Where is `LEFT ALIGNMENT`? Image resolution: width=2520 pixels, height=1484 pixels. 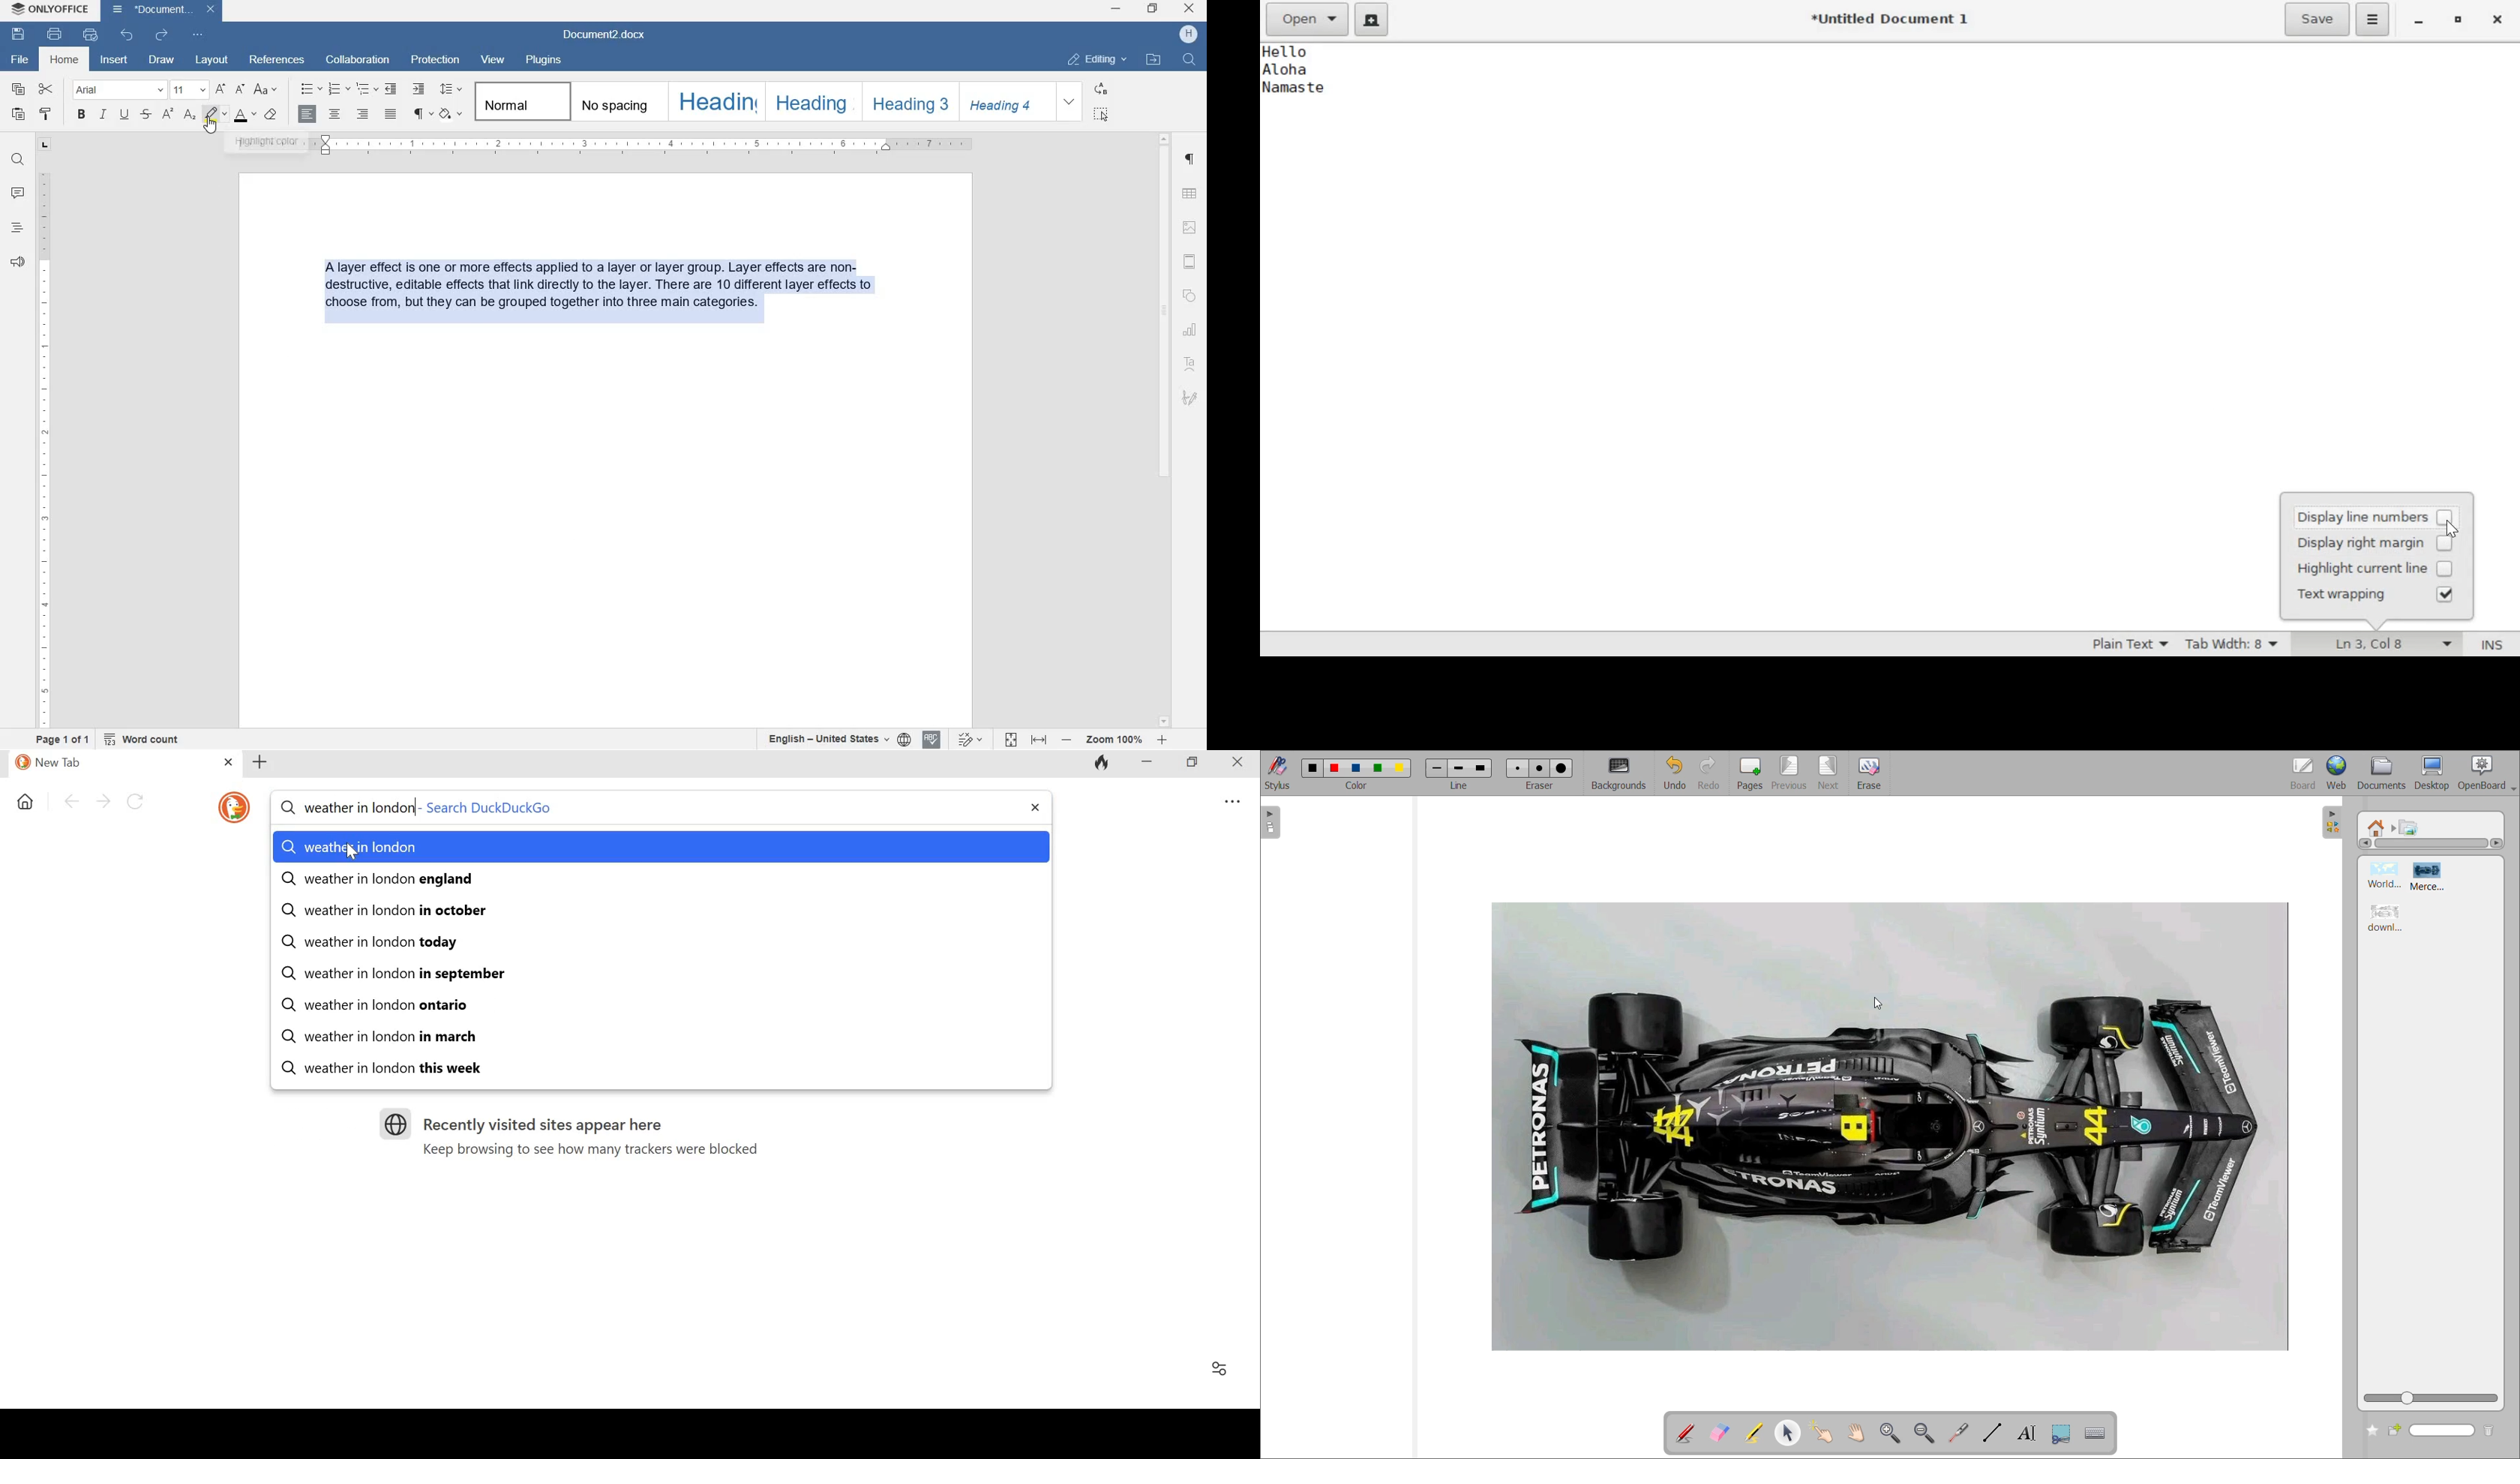
LEFT ALIGNMENT is located at coordinates (308, 114).